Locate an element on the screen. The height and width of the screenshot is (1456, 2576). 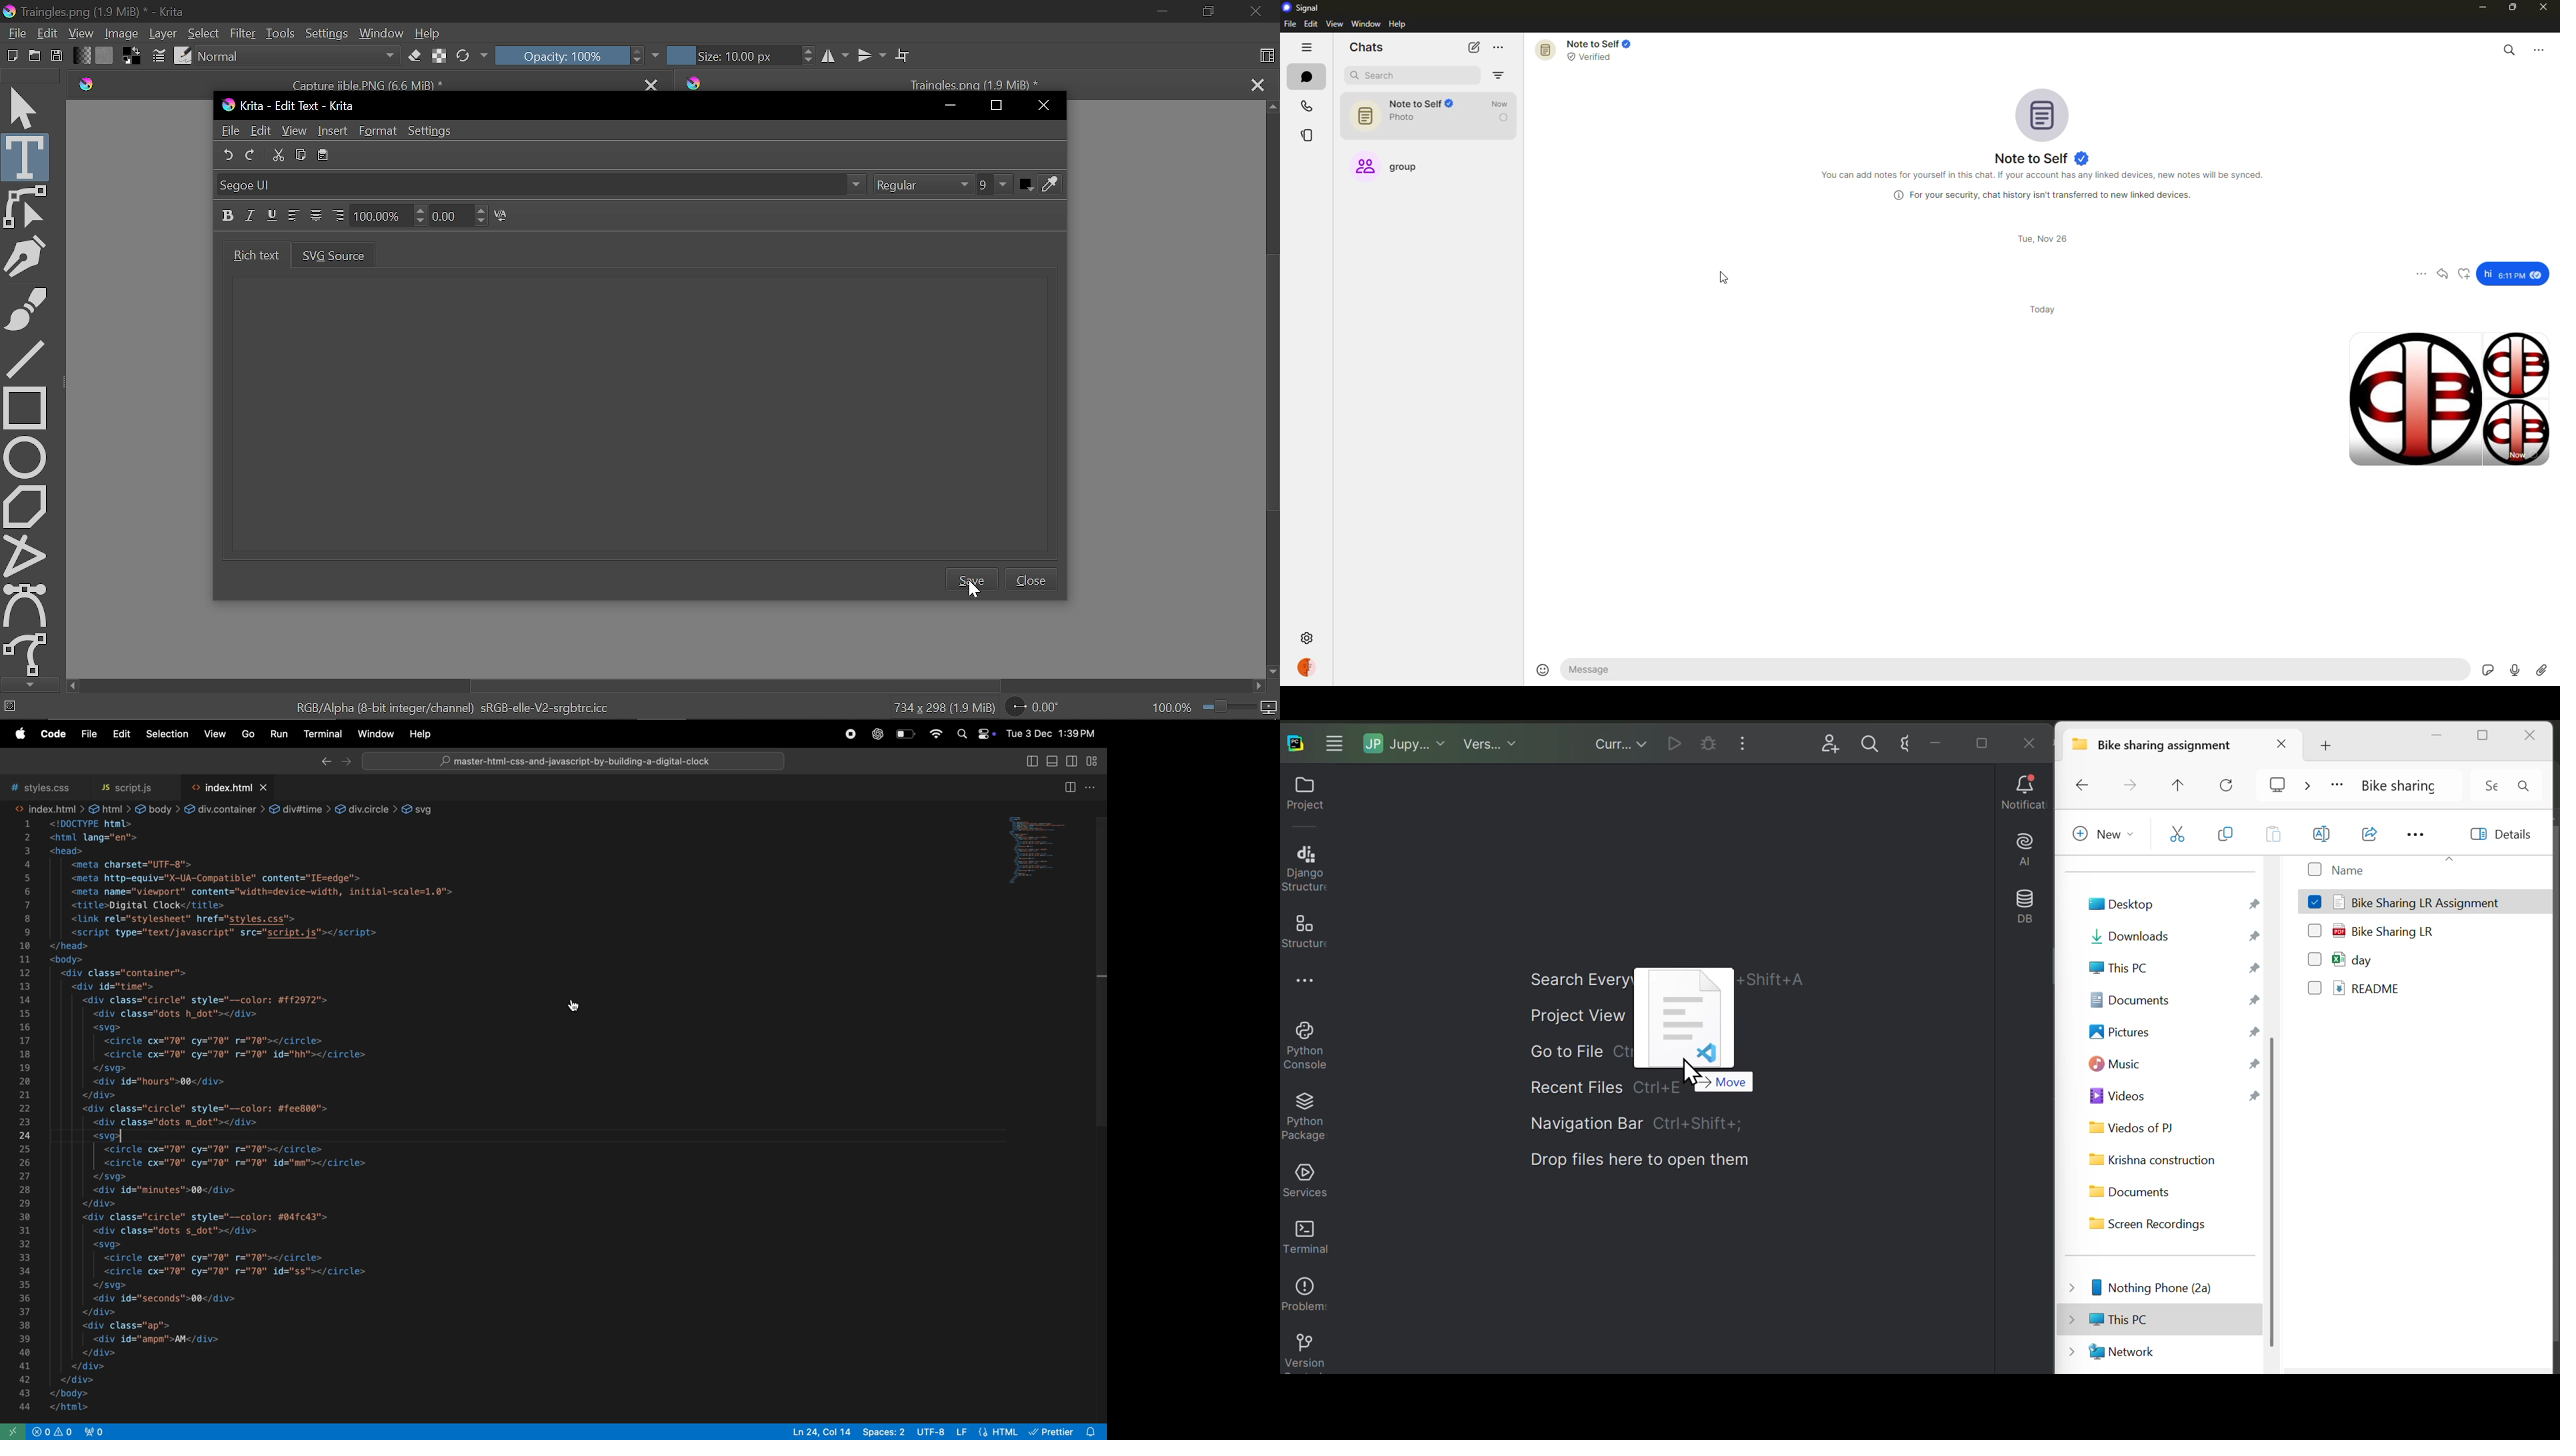
Move right is located at coordinates (1261, 687).